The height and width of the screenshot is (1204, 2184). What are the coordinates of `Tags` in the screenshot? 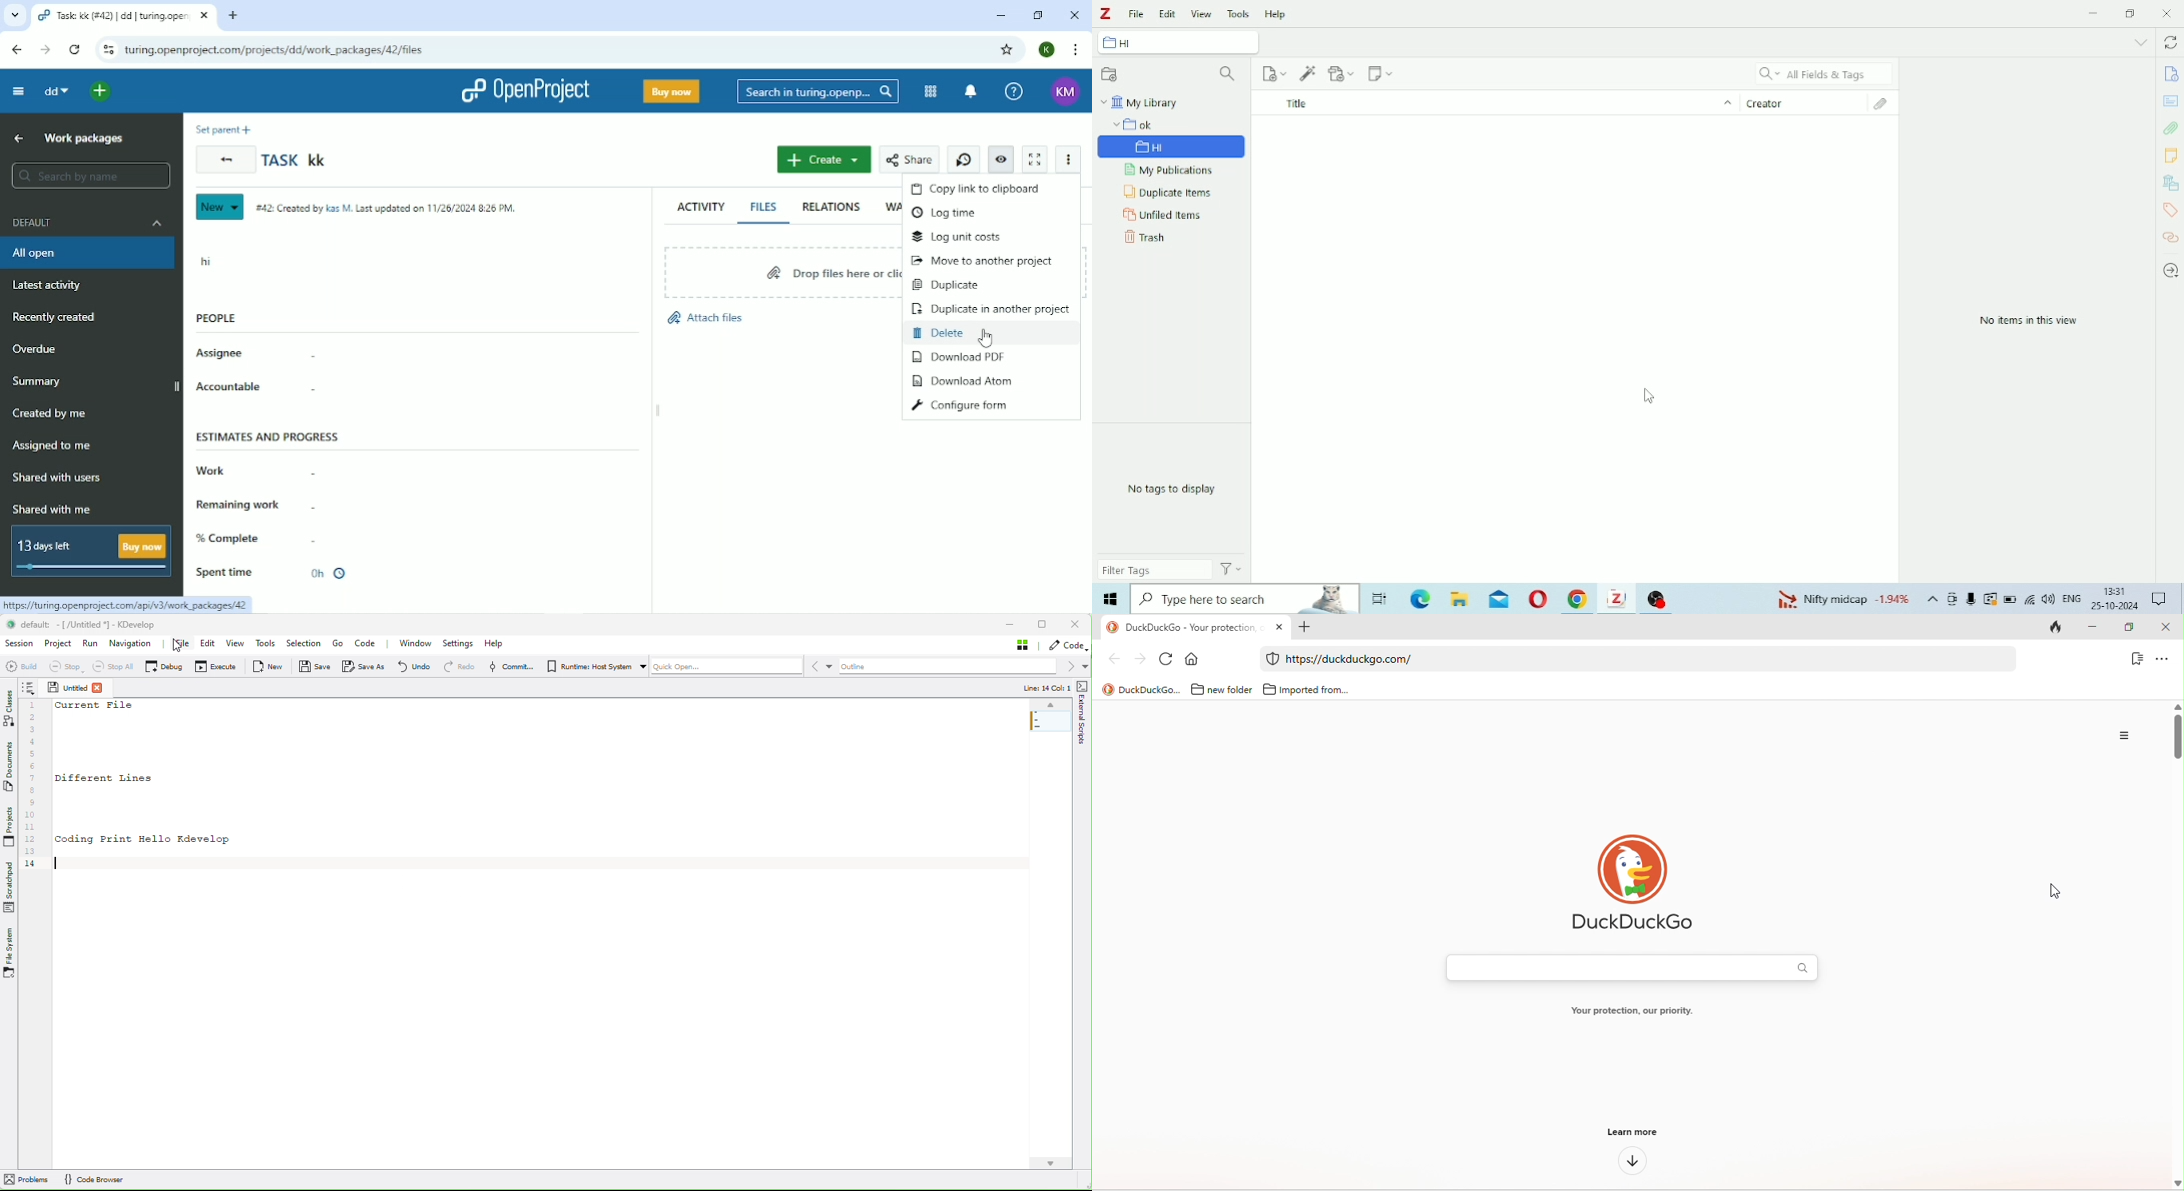 It's located at (2170, 210).